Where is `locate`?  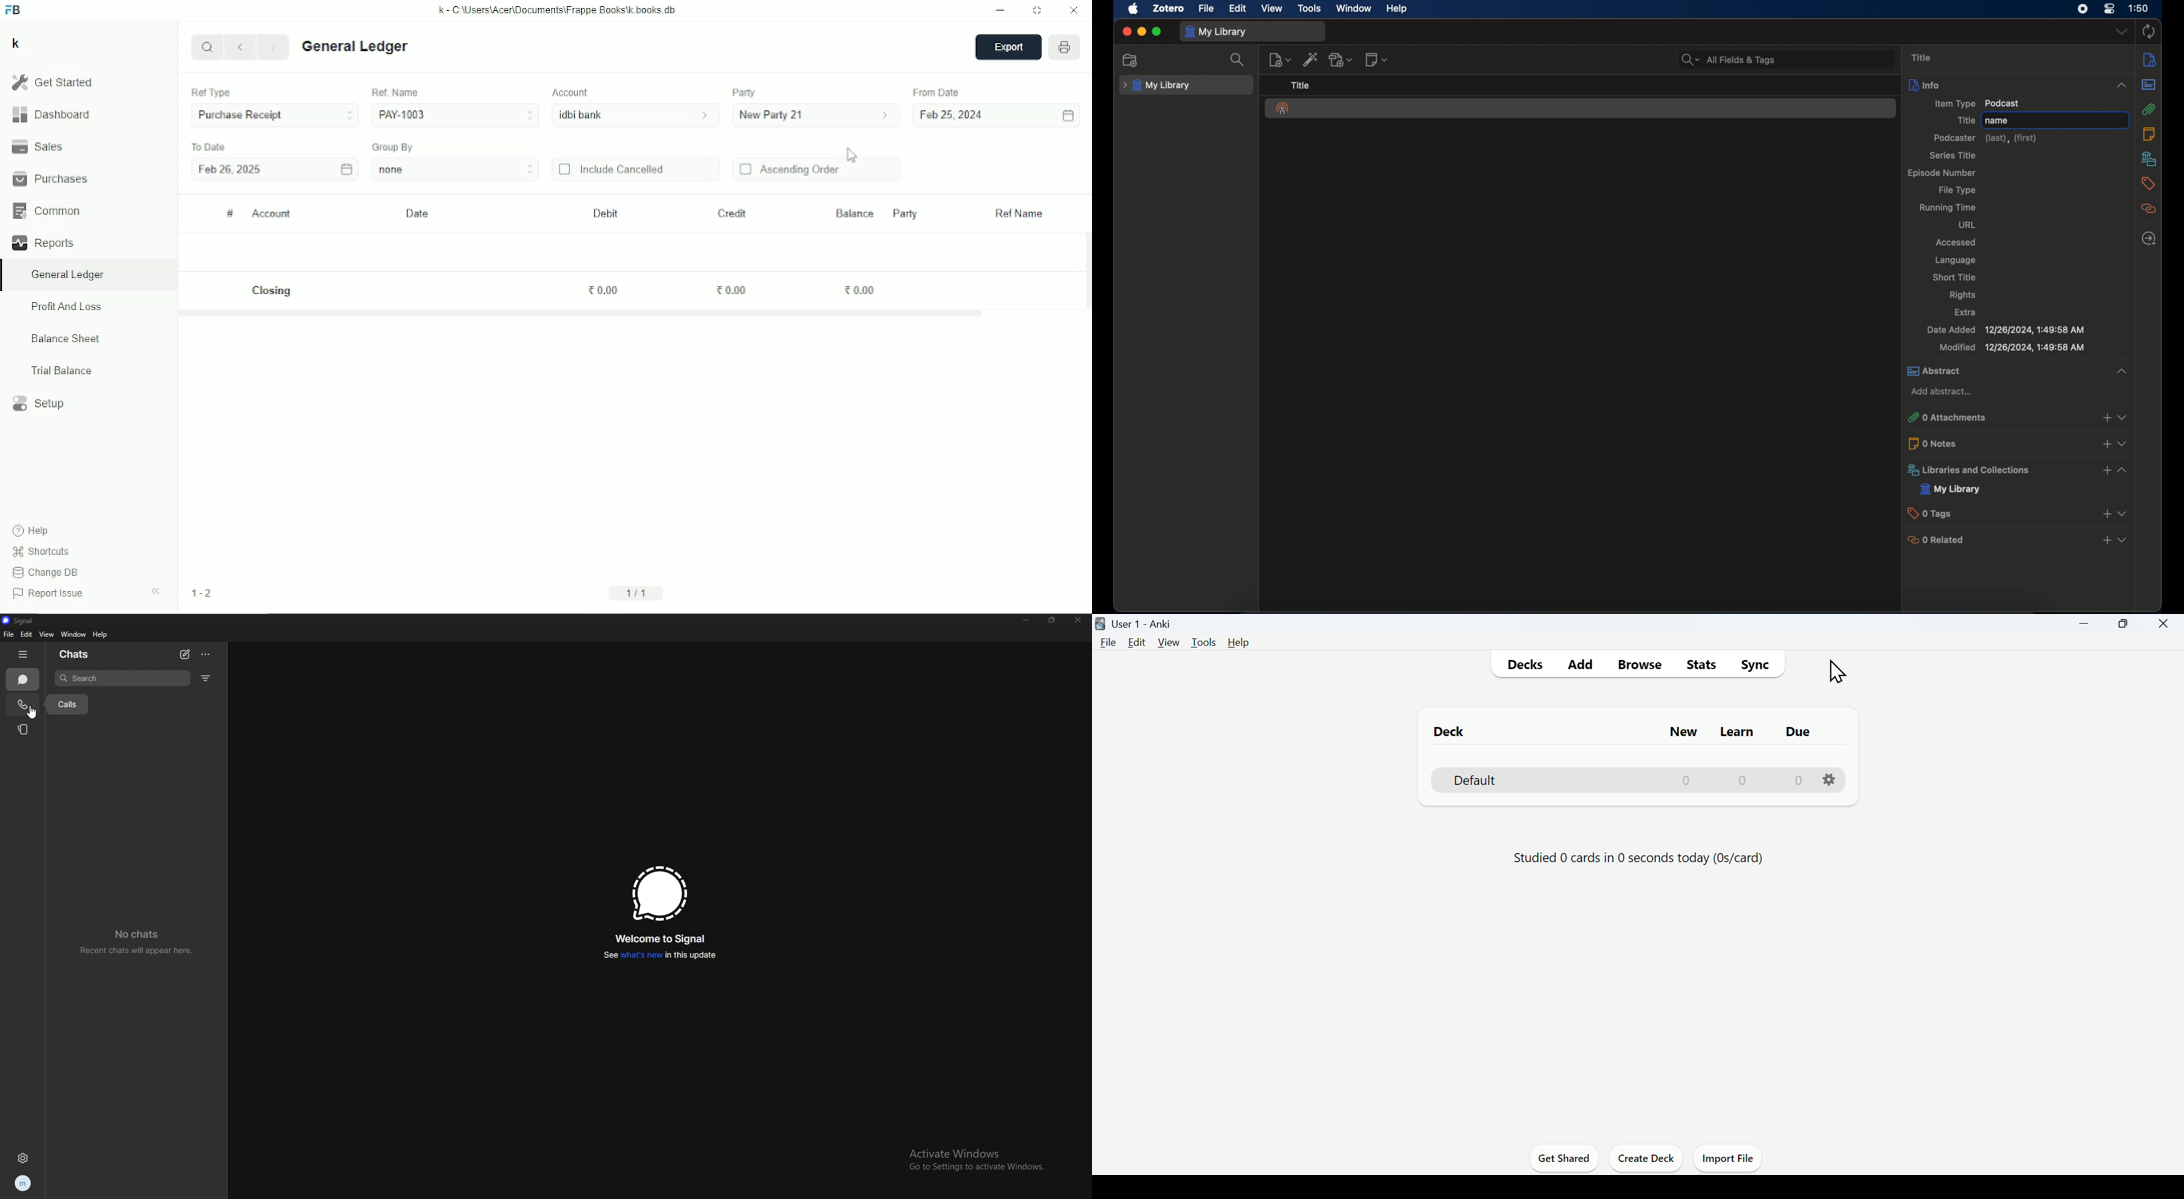
locate is located at coordinates (2149, 239).